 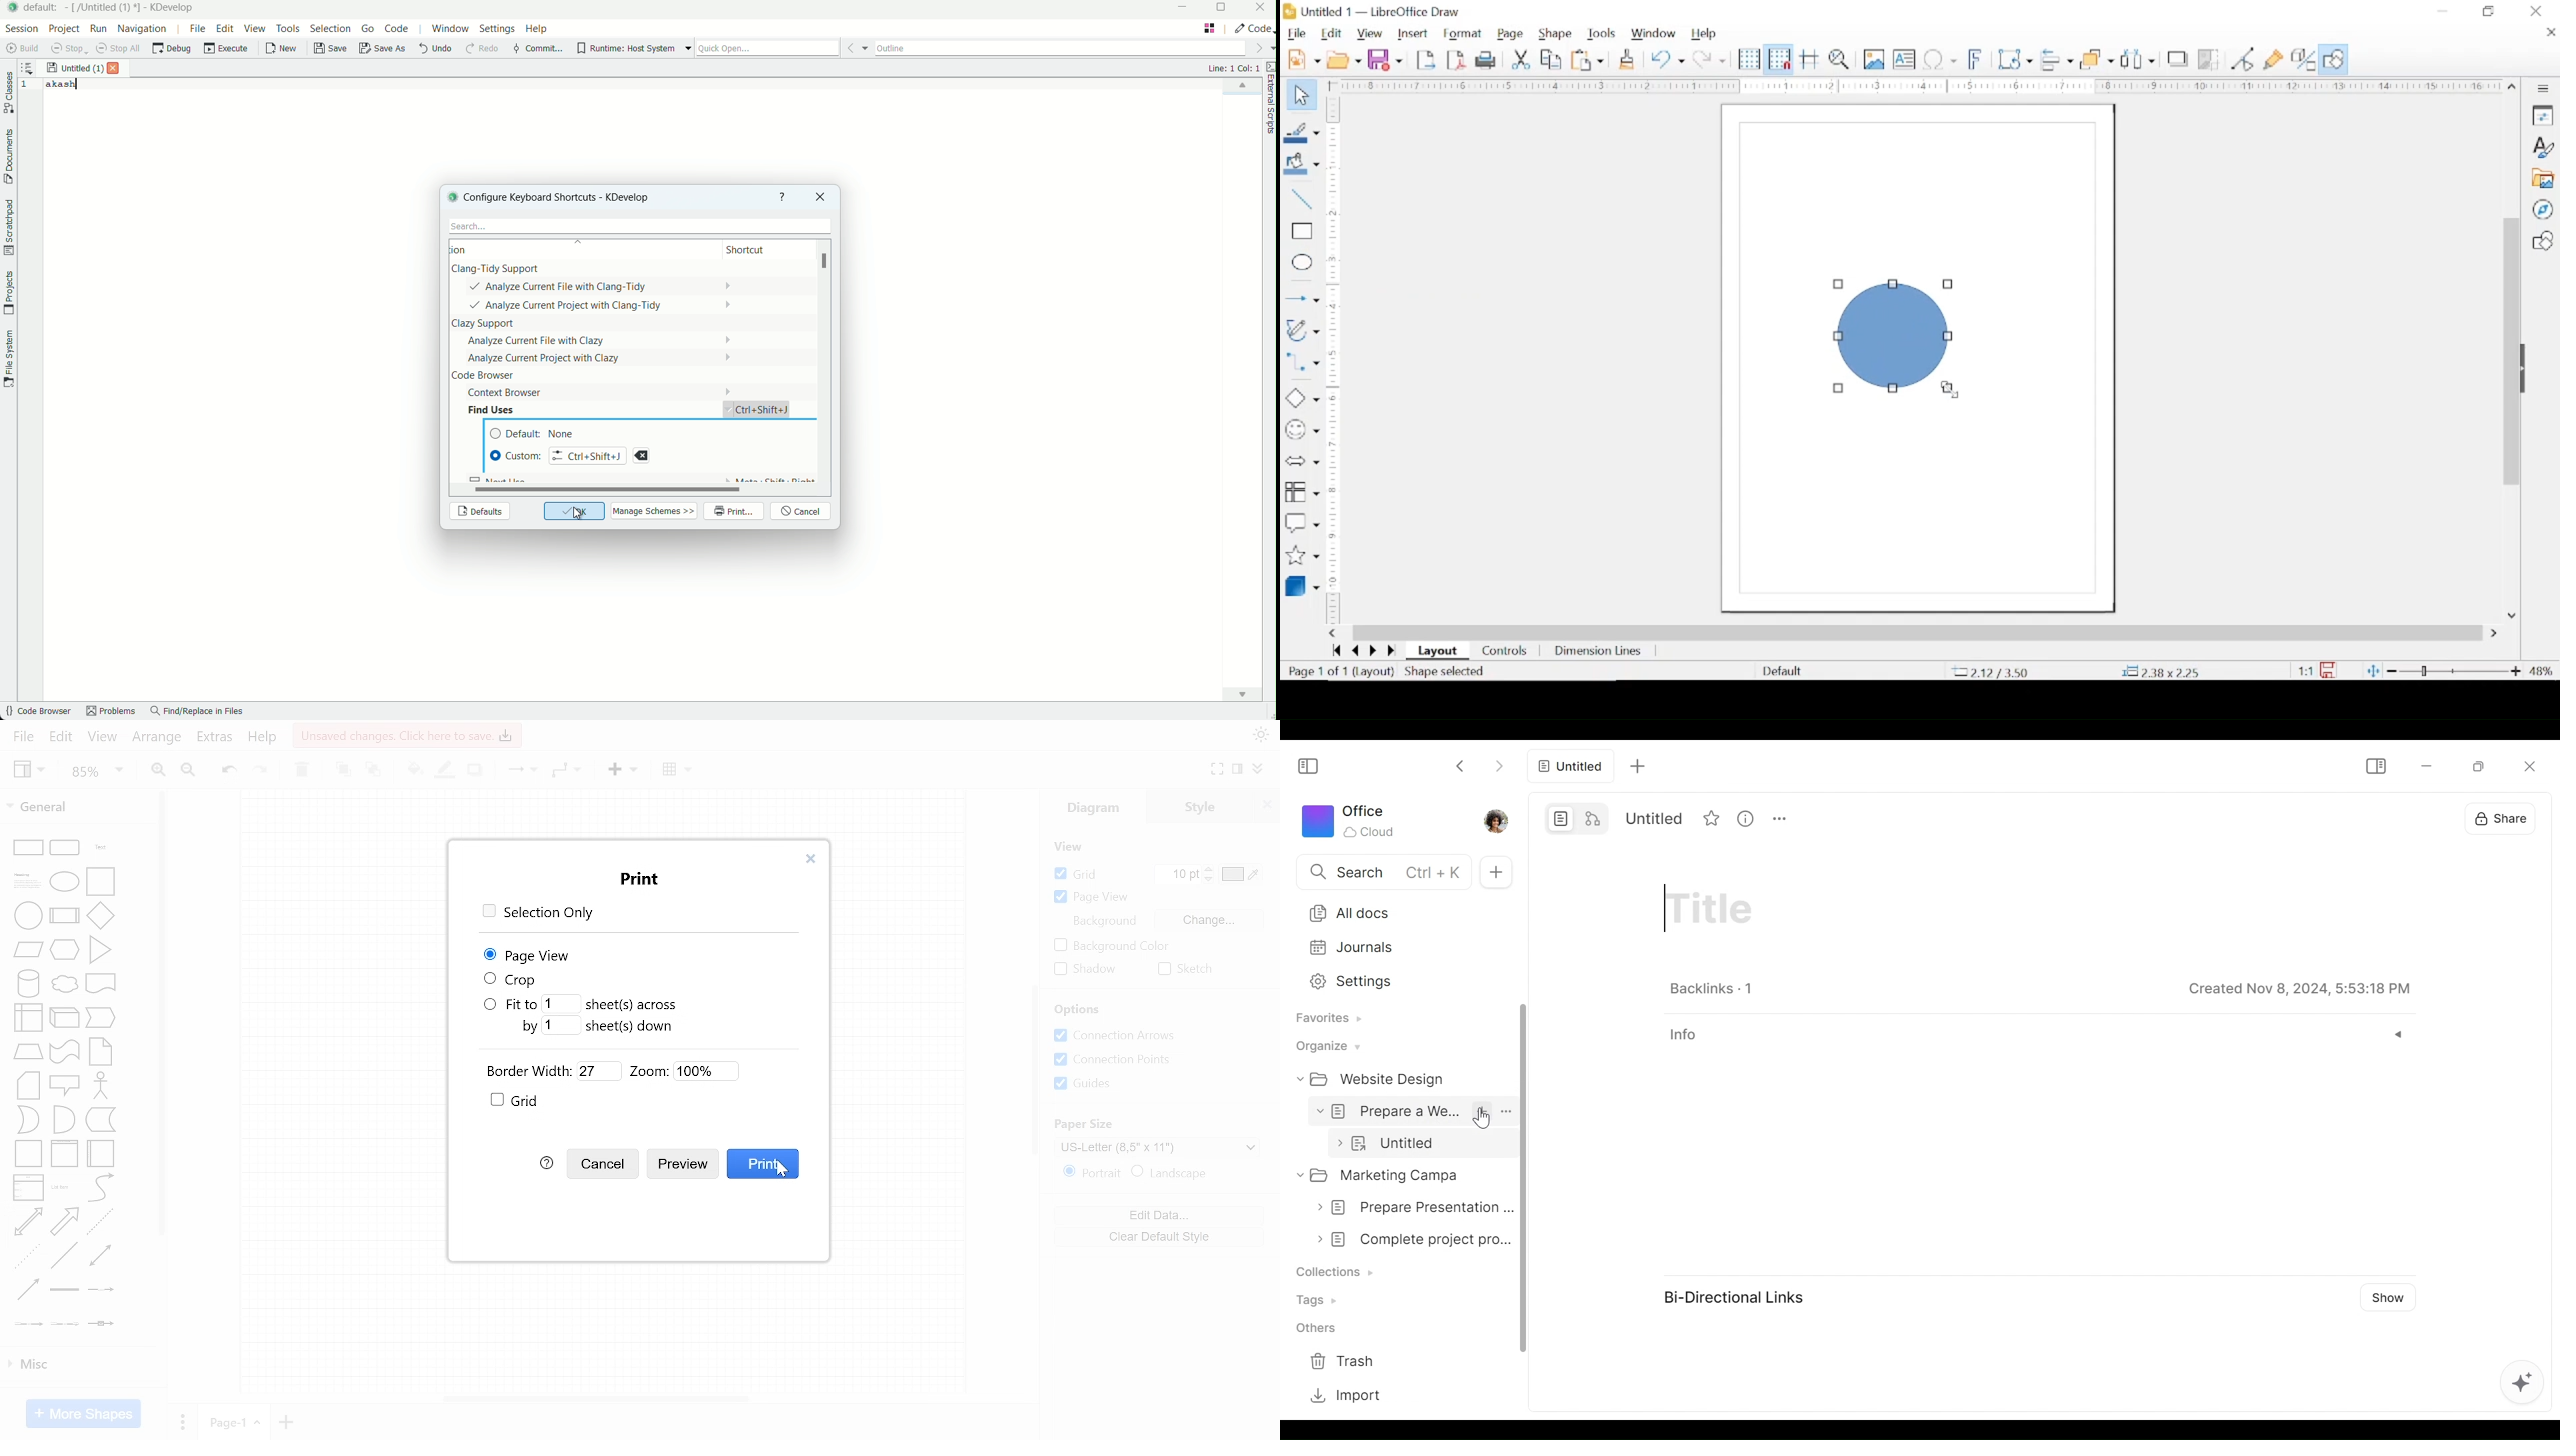 I want to click on go forwards, so click(x=1390, y=651).